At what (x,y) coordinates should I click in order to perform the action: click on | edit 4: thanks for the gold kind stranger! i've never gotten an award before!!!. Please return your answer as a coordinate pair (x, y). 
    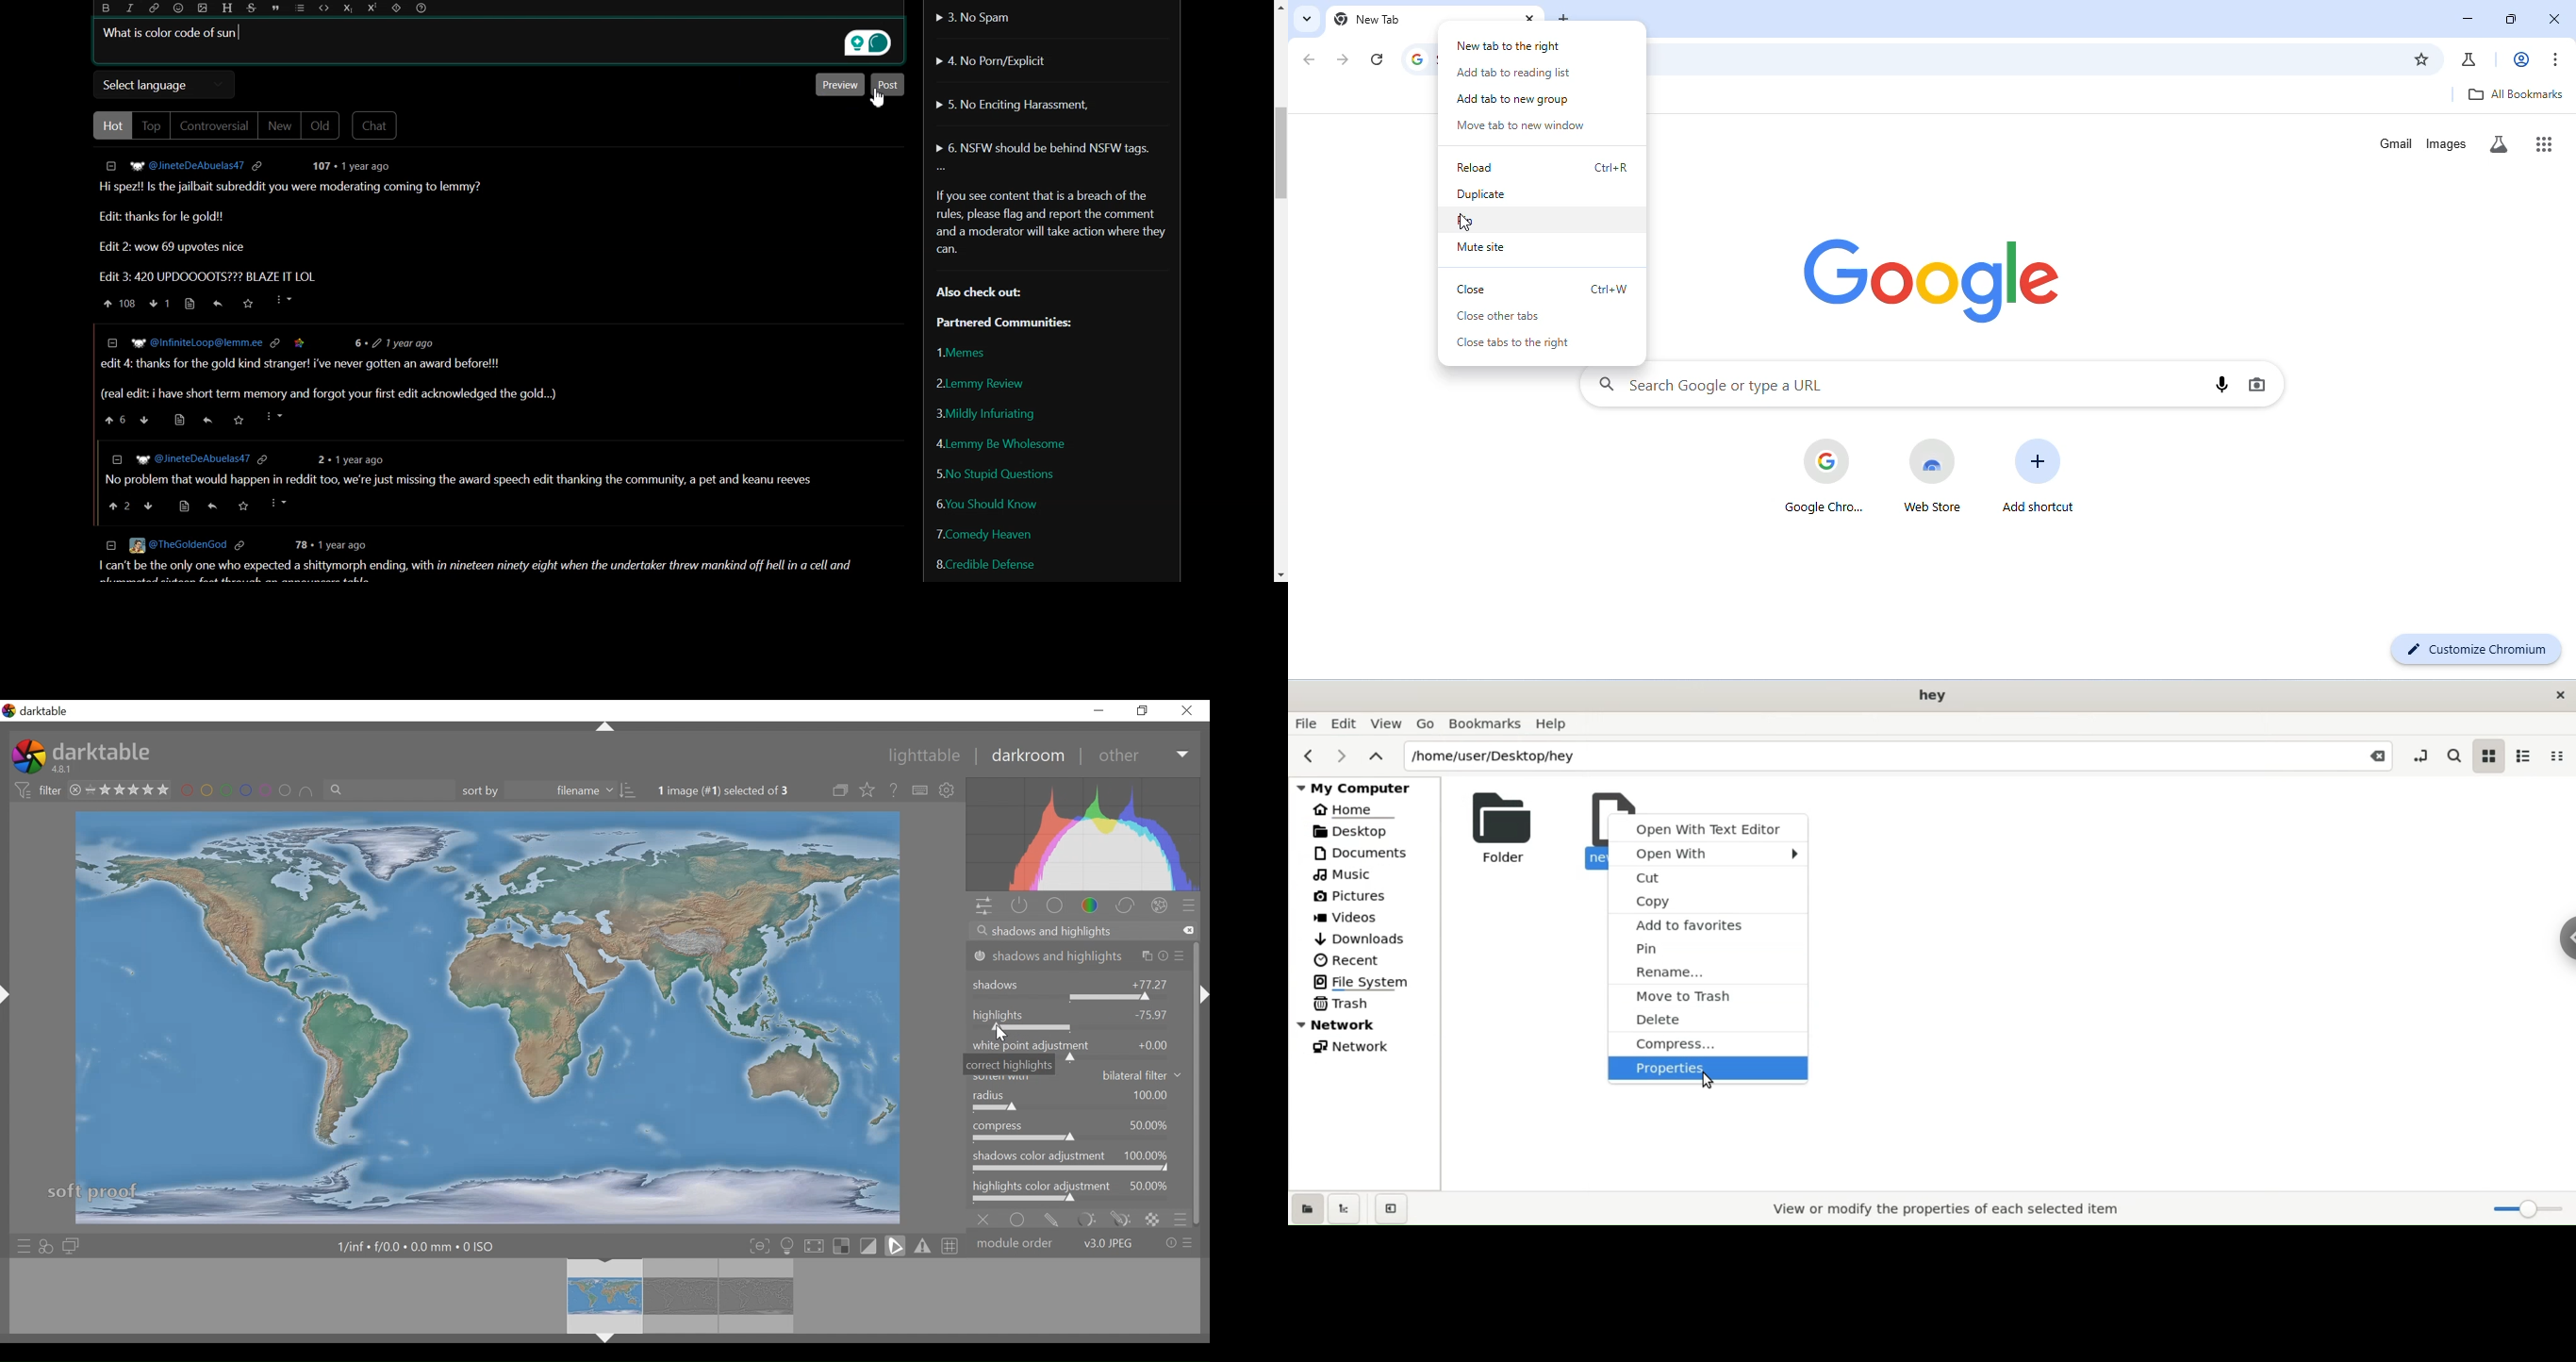
    Looking at the image, I should click on (301, 365).